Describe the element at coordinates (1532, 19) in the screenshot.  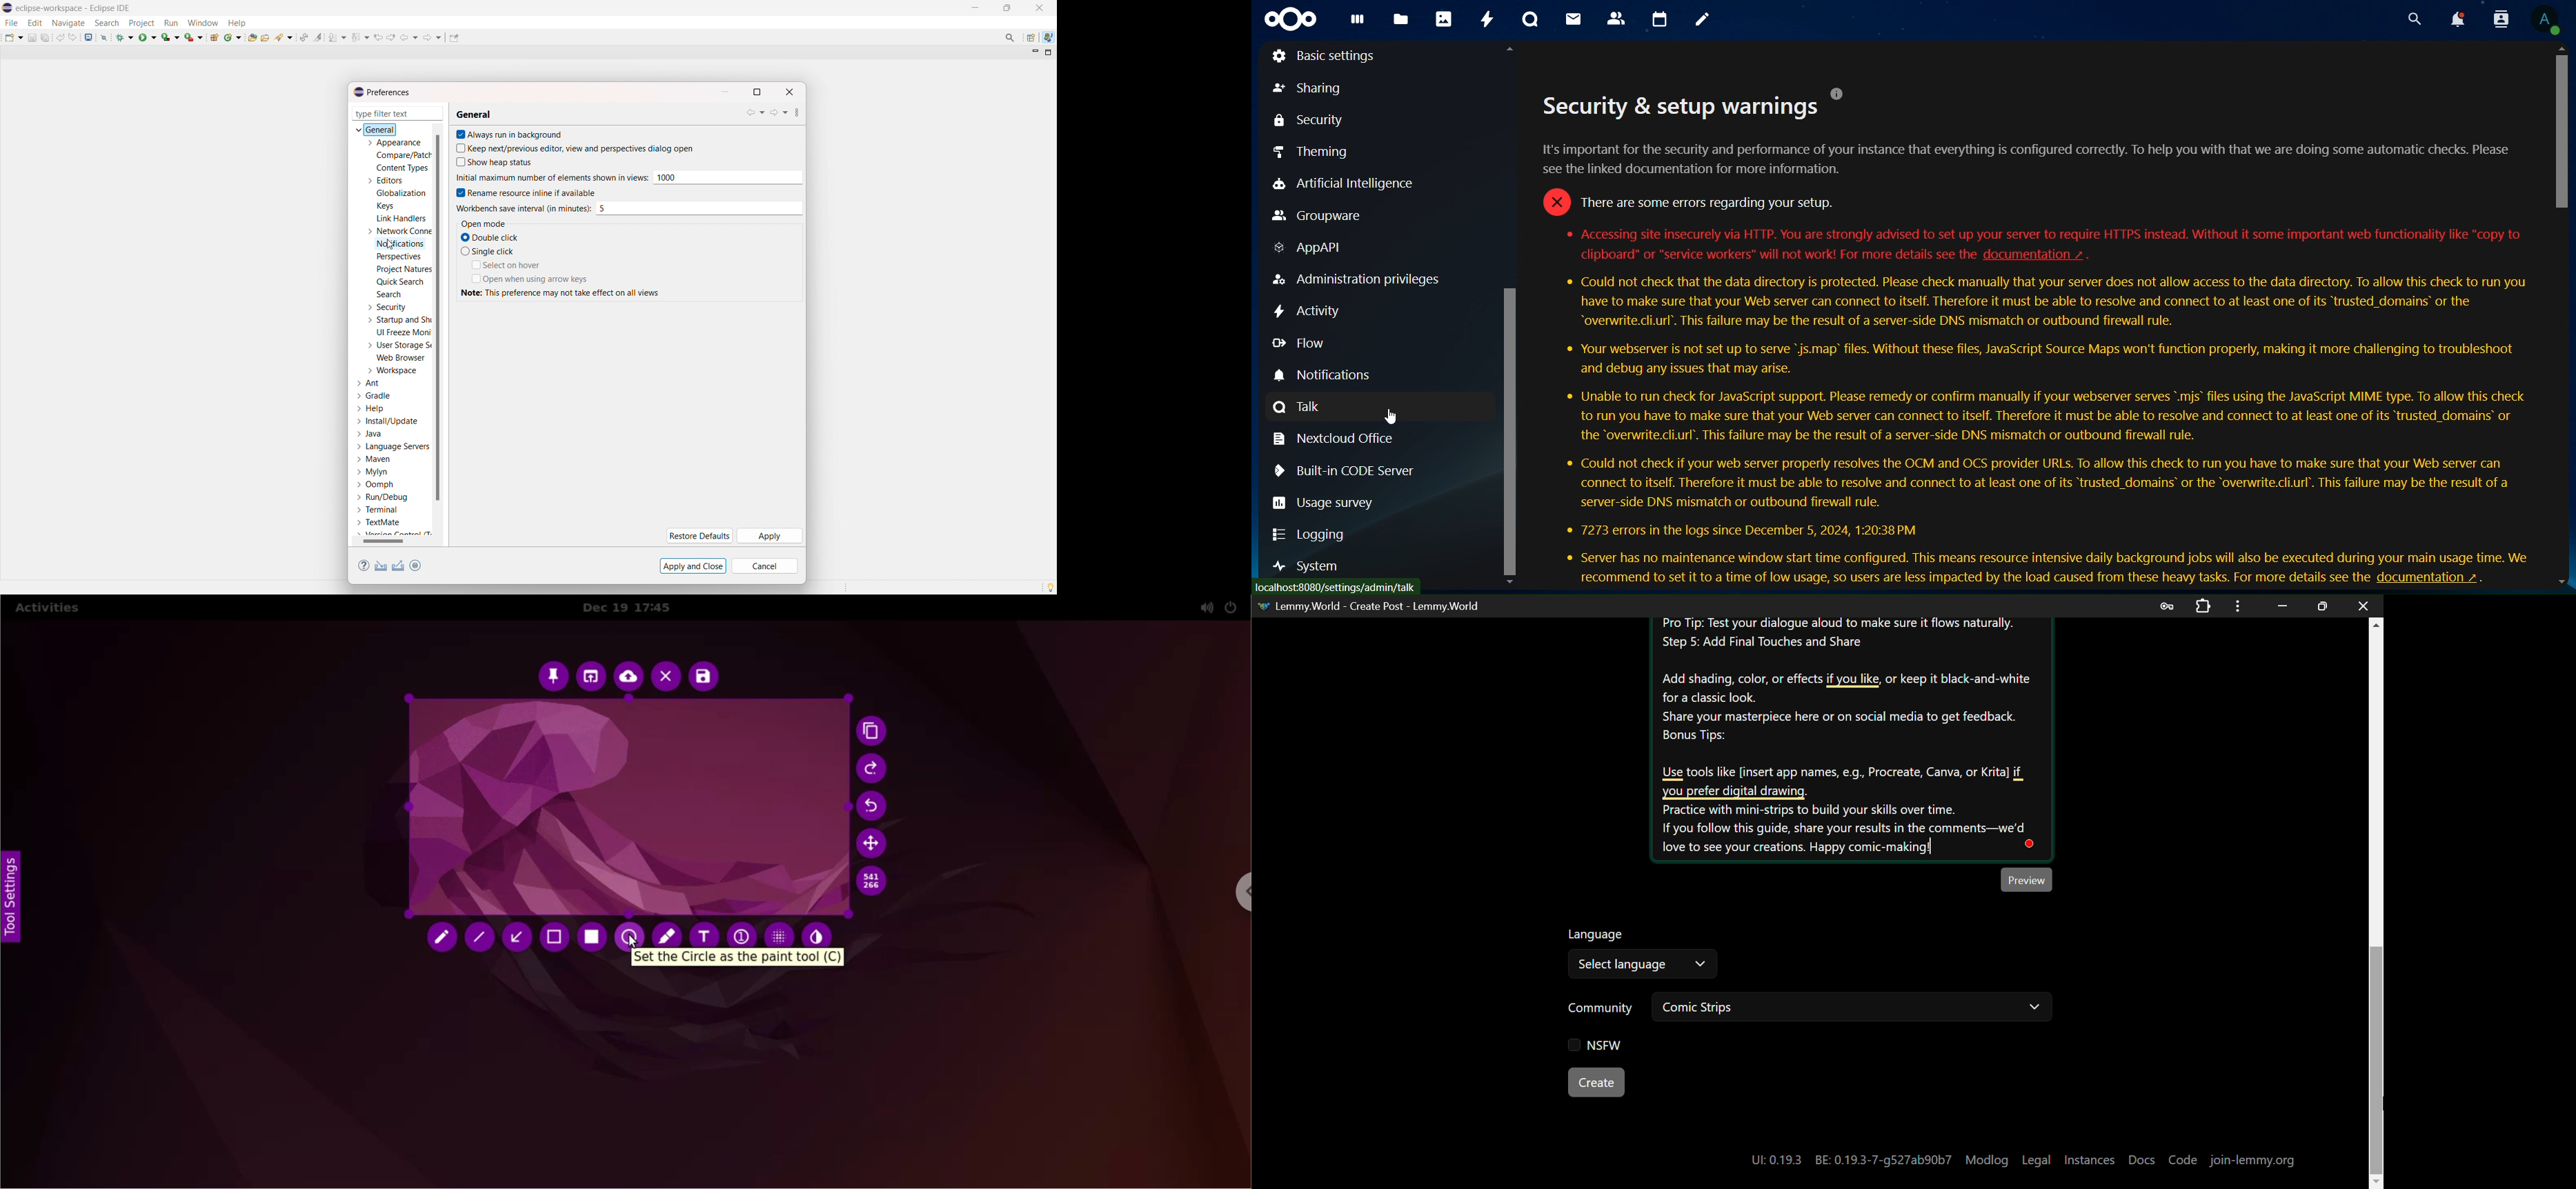
I see `talk` at that location.